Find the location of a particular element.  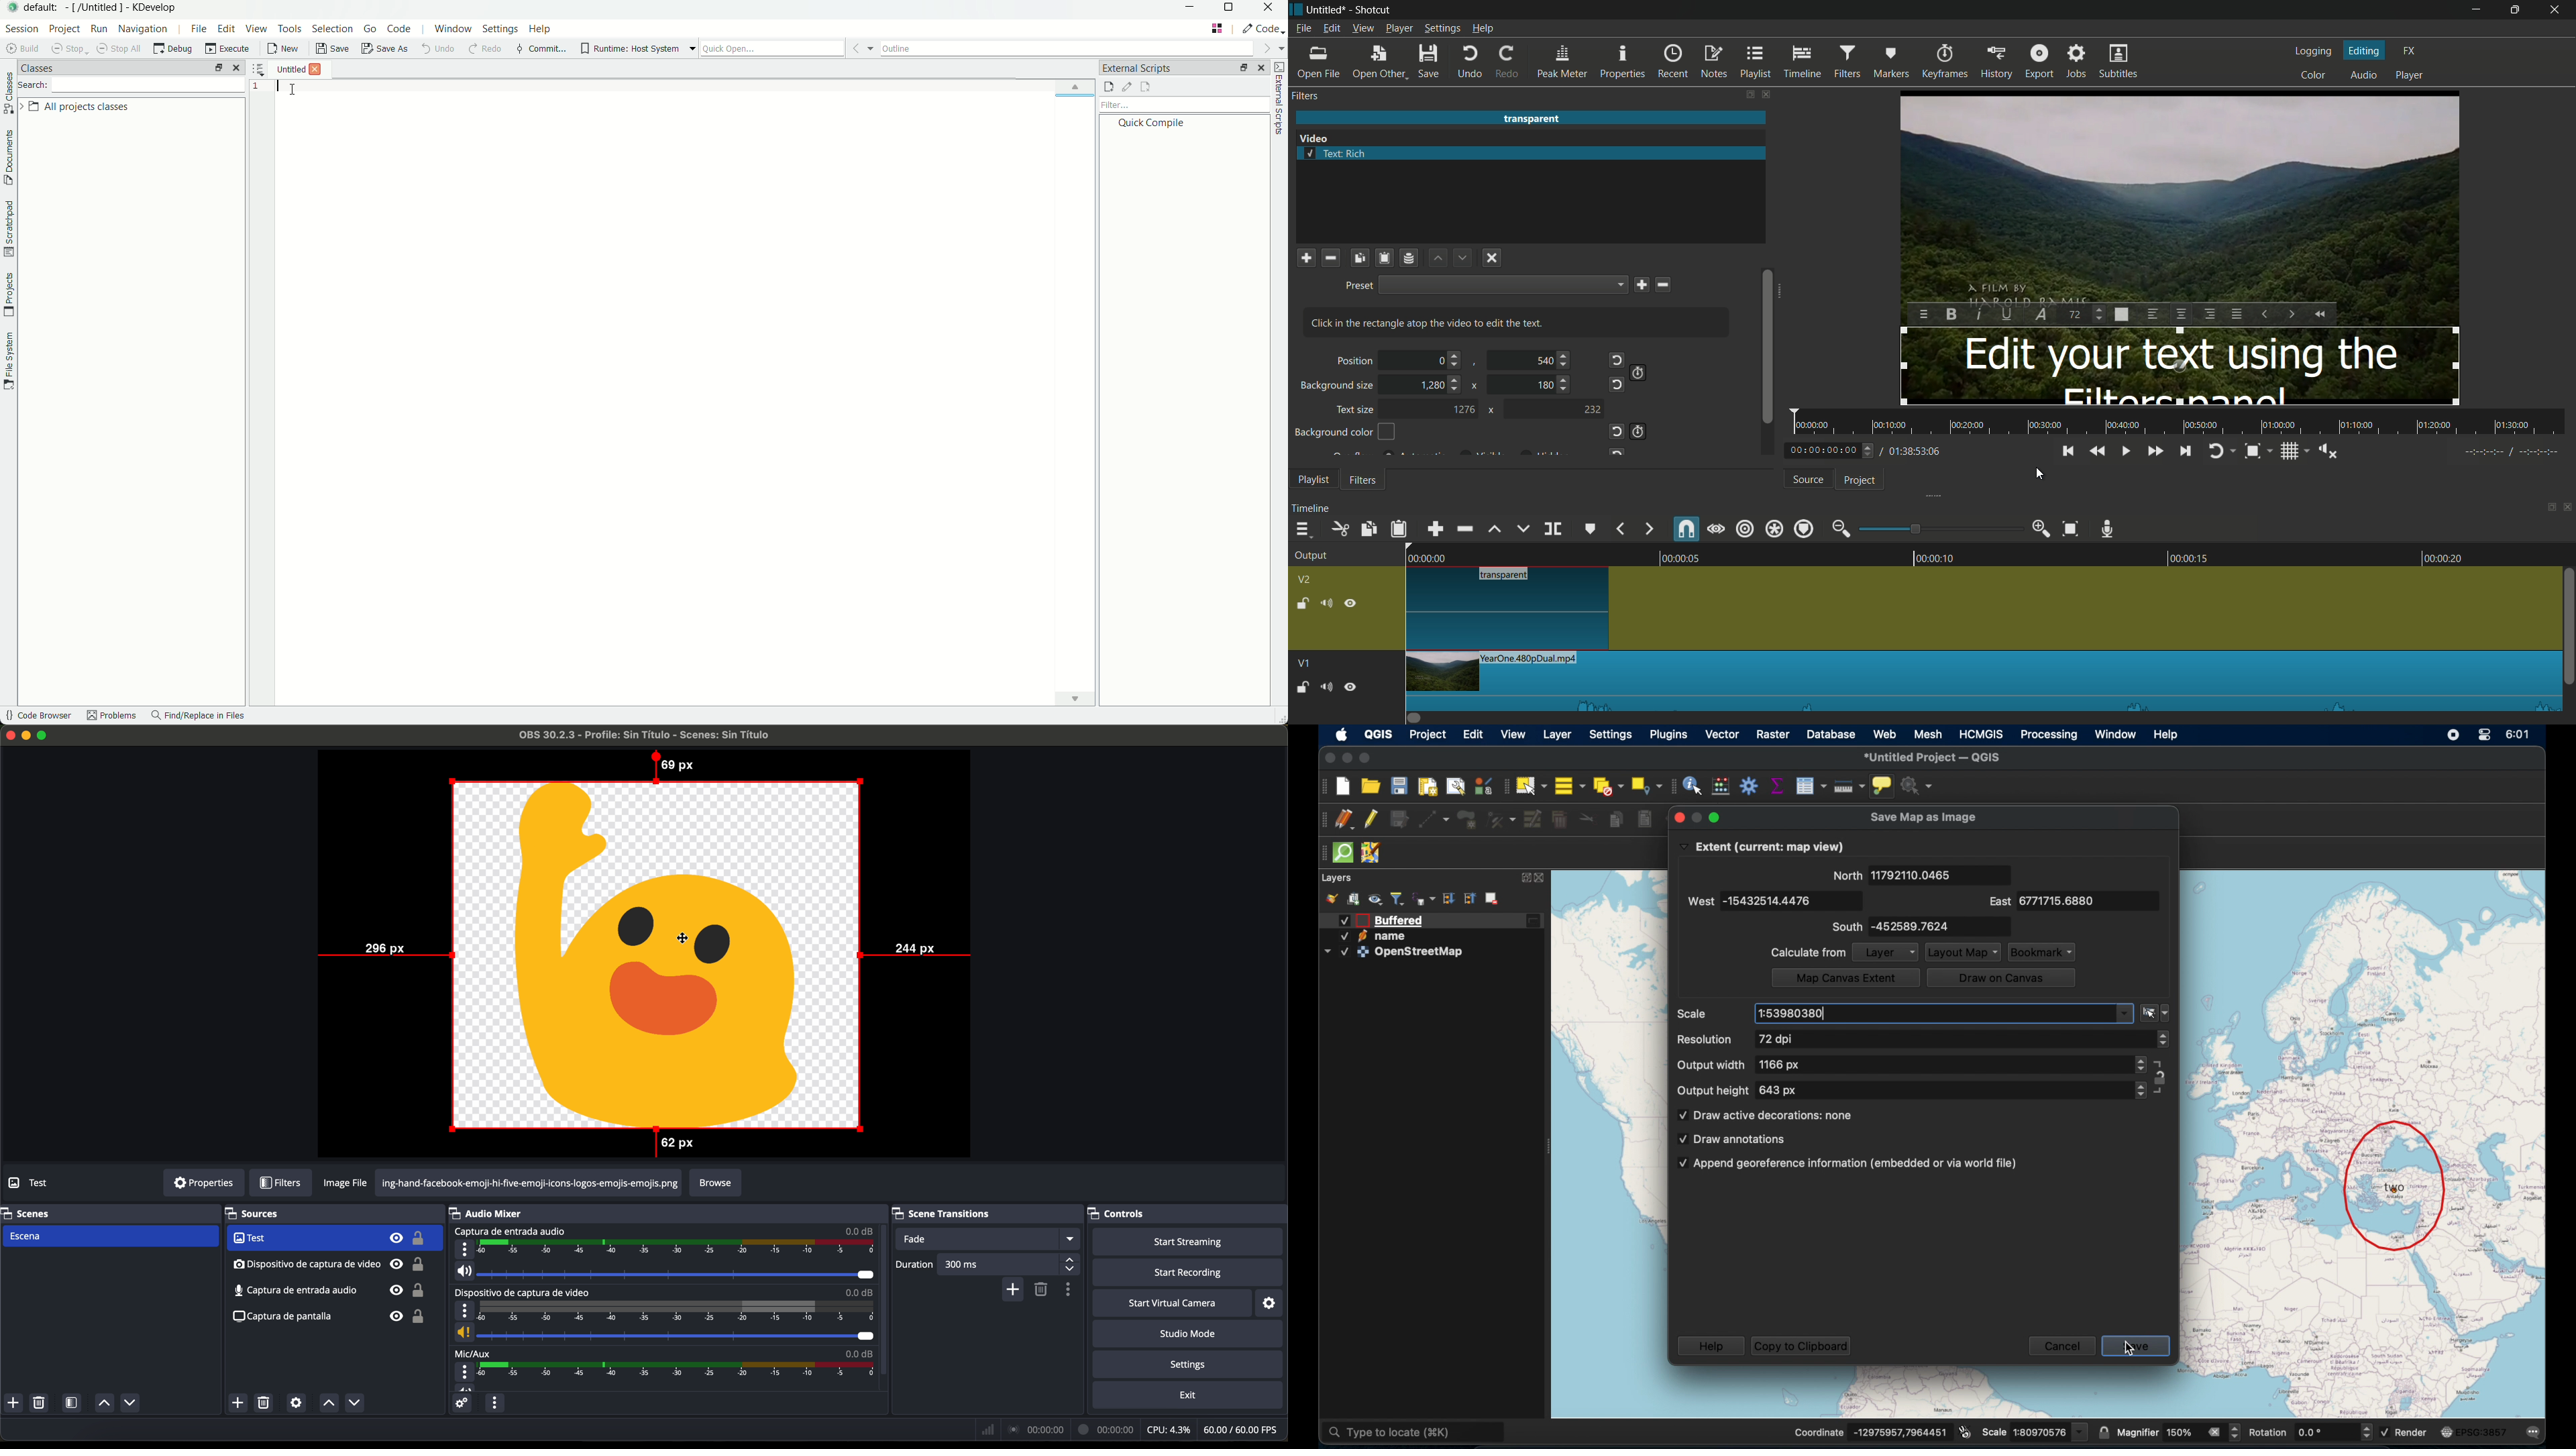

text is located at coordinates (1430, 323).